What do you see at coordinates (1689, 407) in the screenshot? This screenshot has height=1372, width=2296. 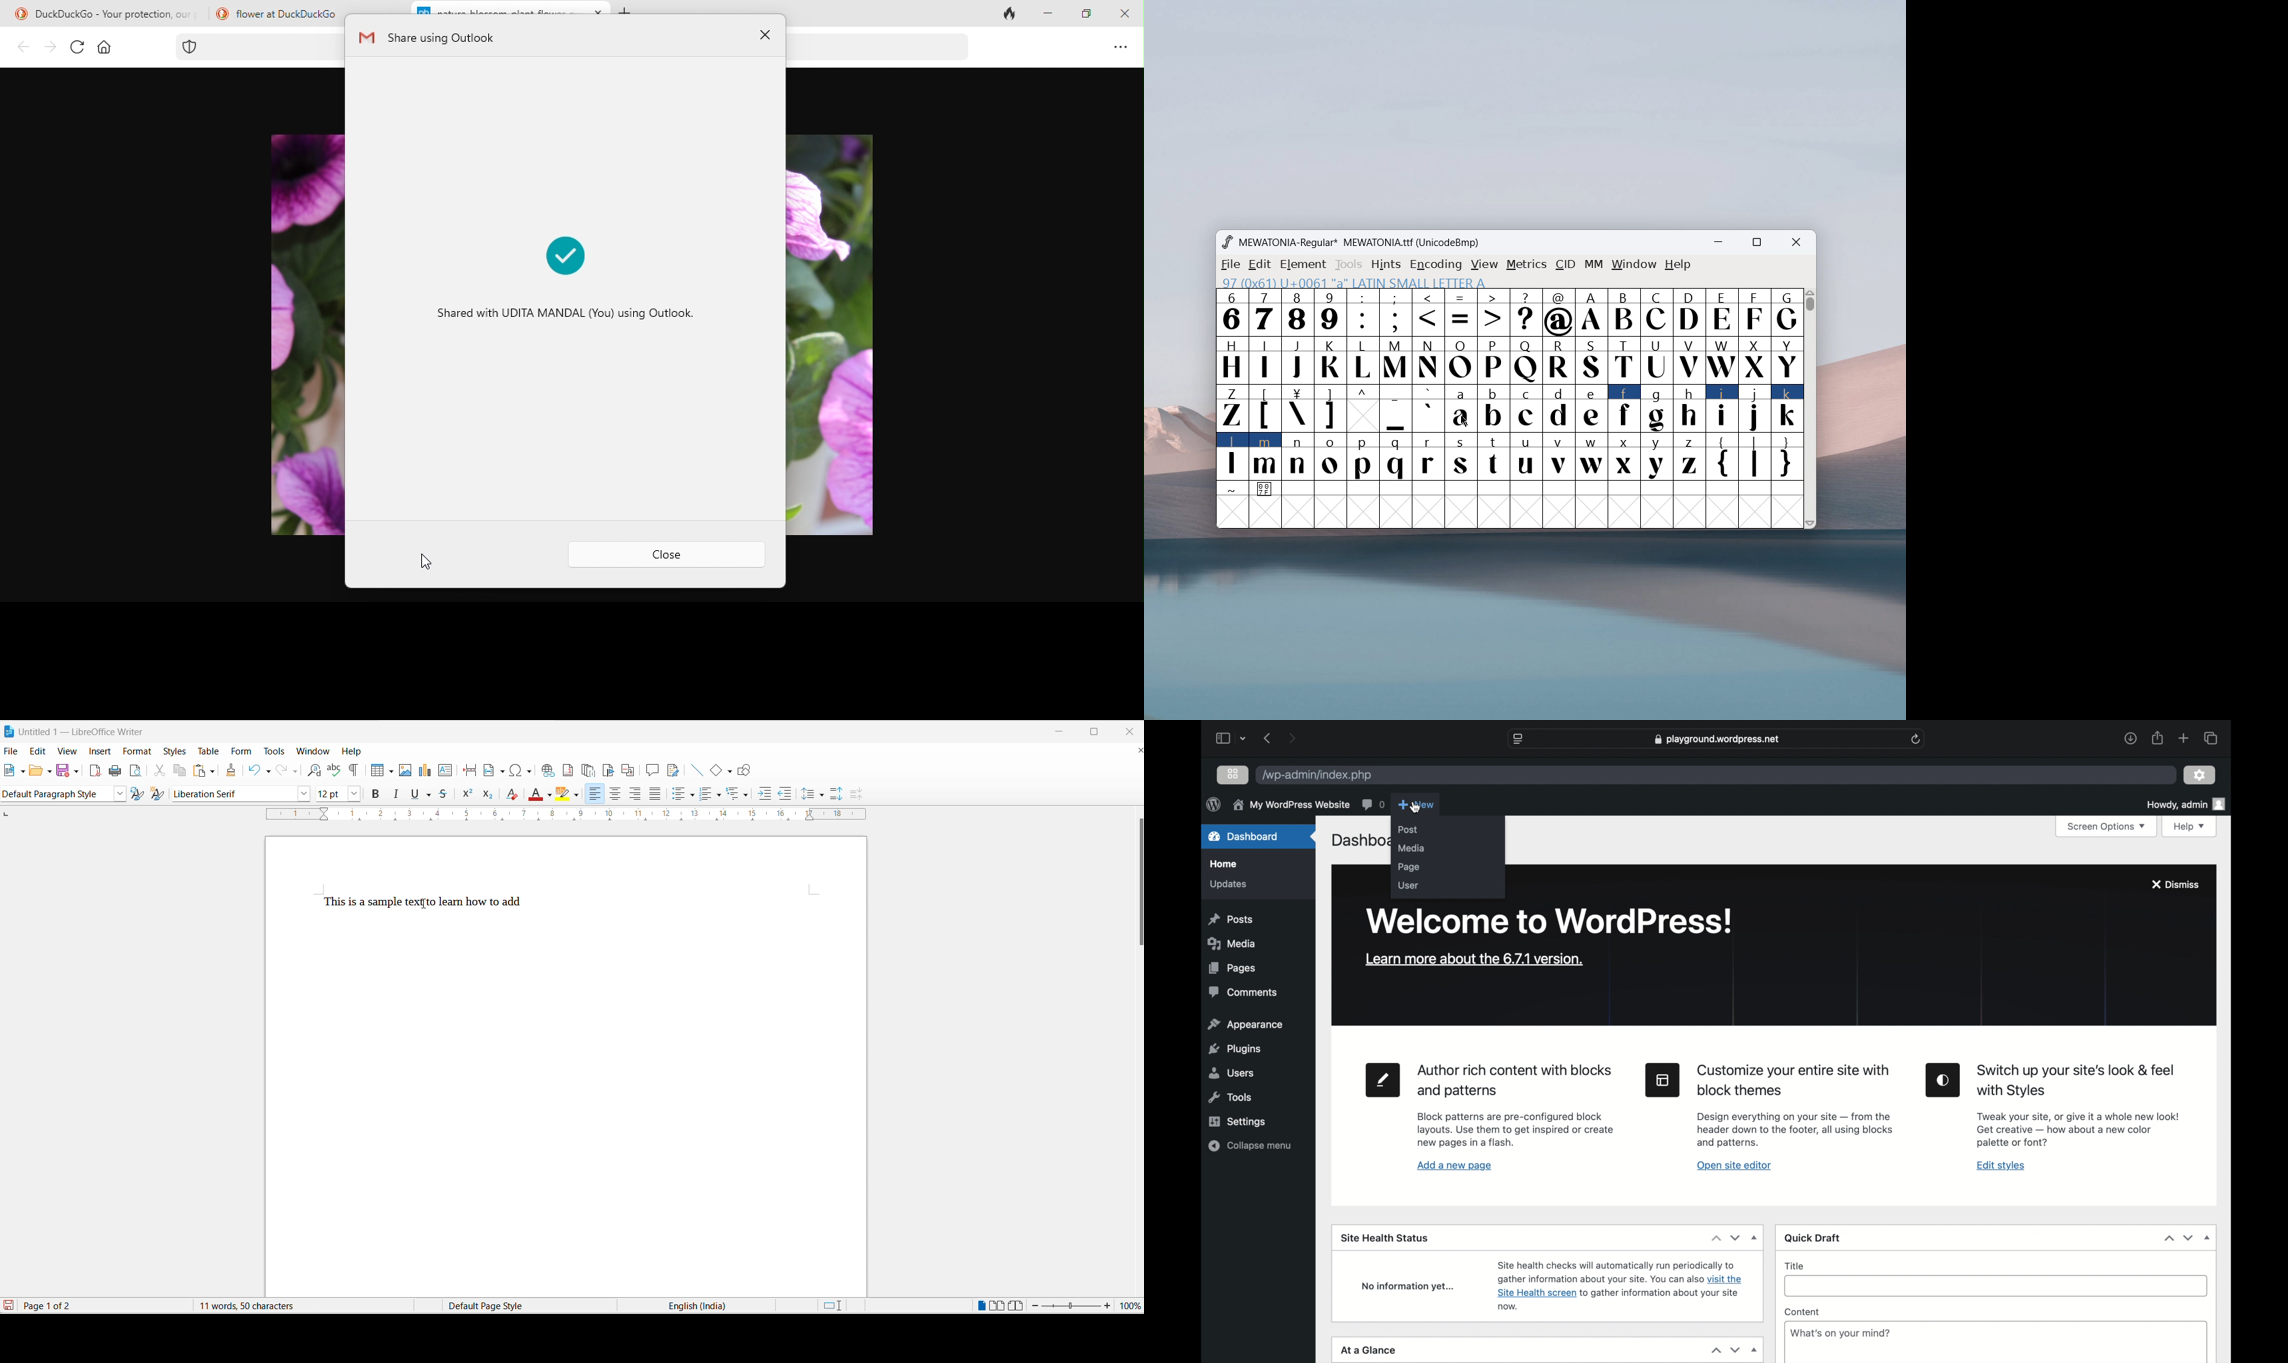 I see `h` at bounding box center [1689, 407].